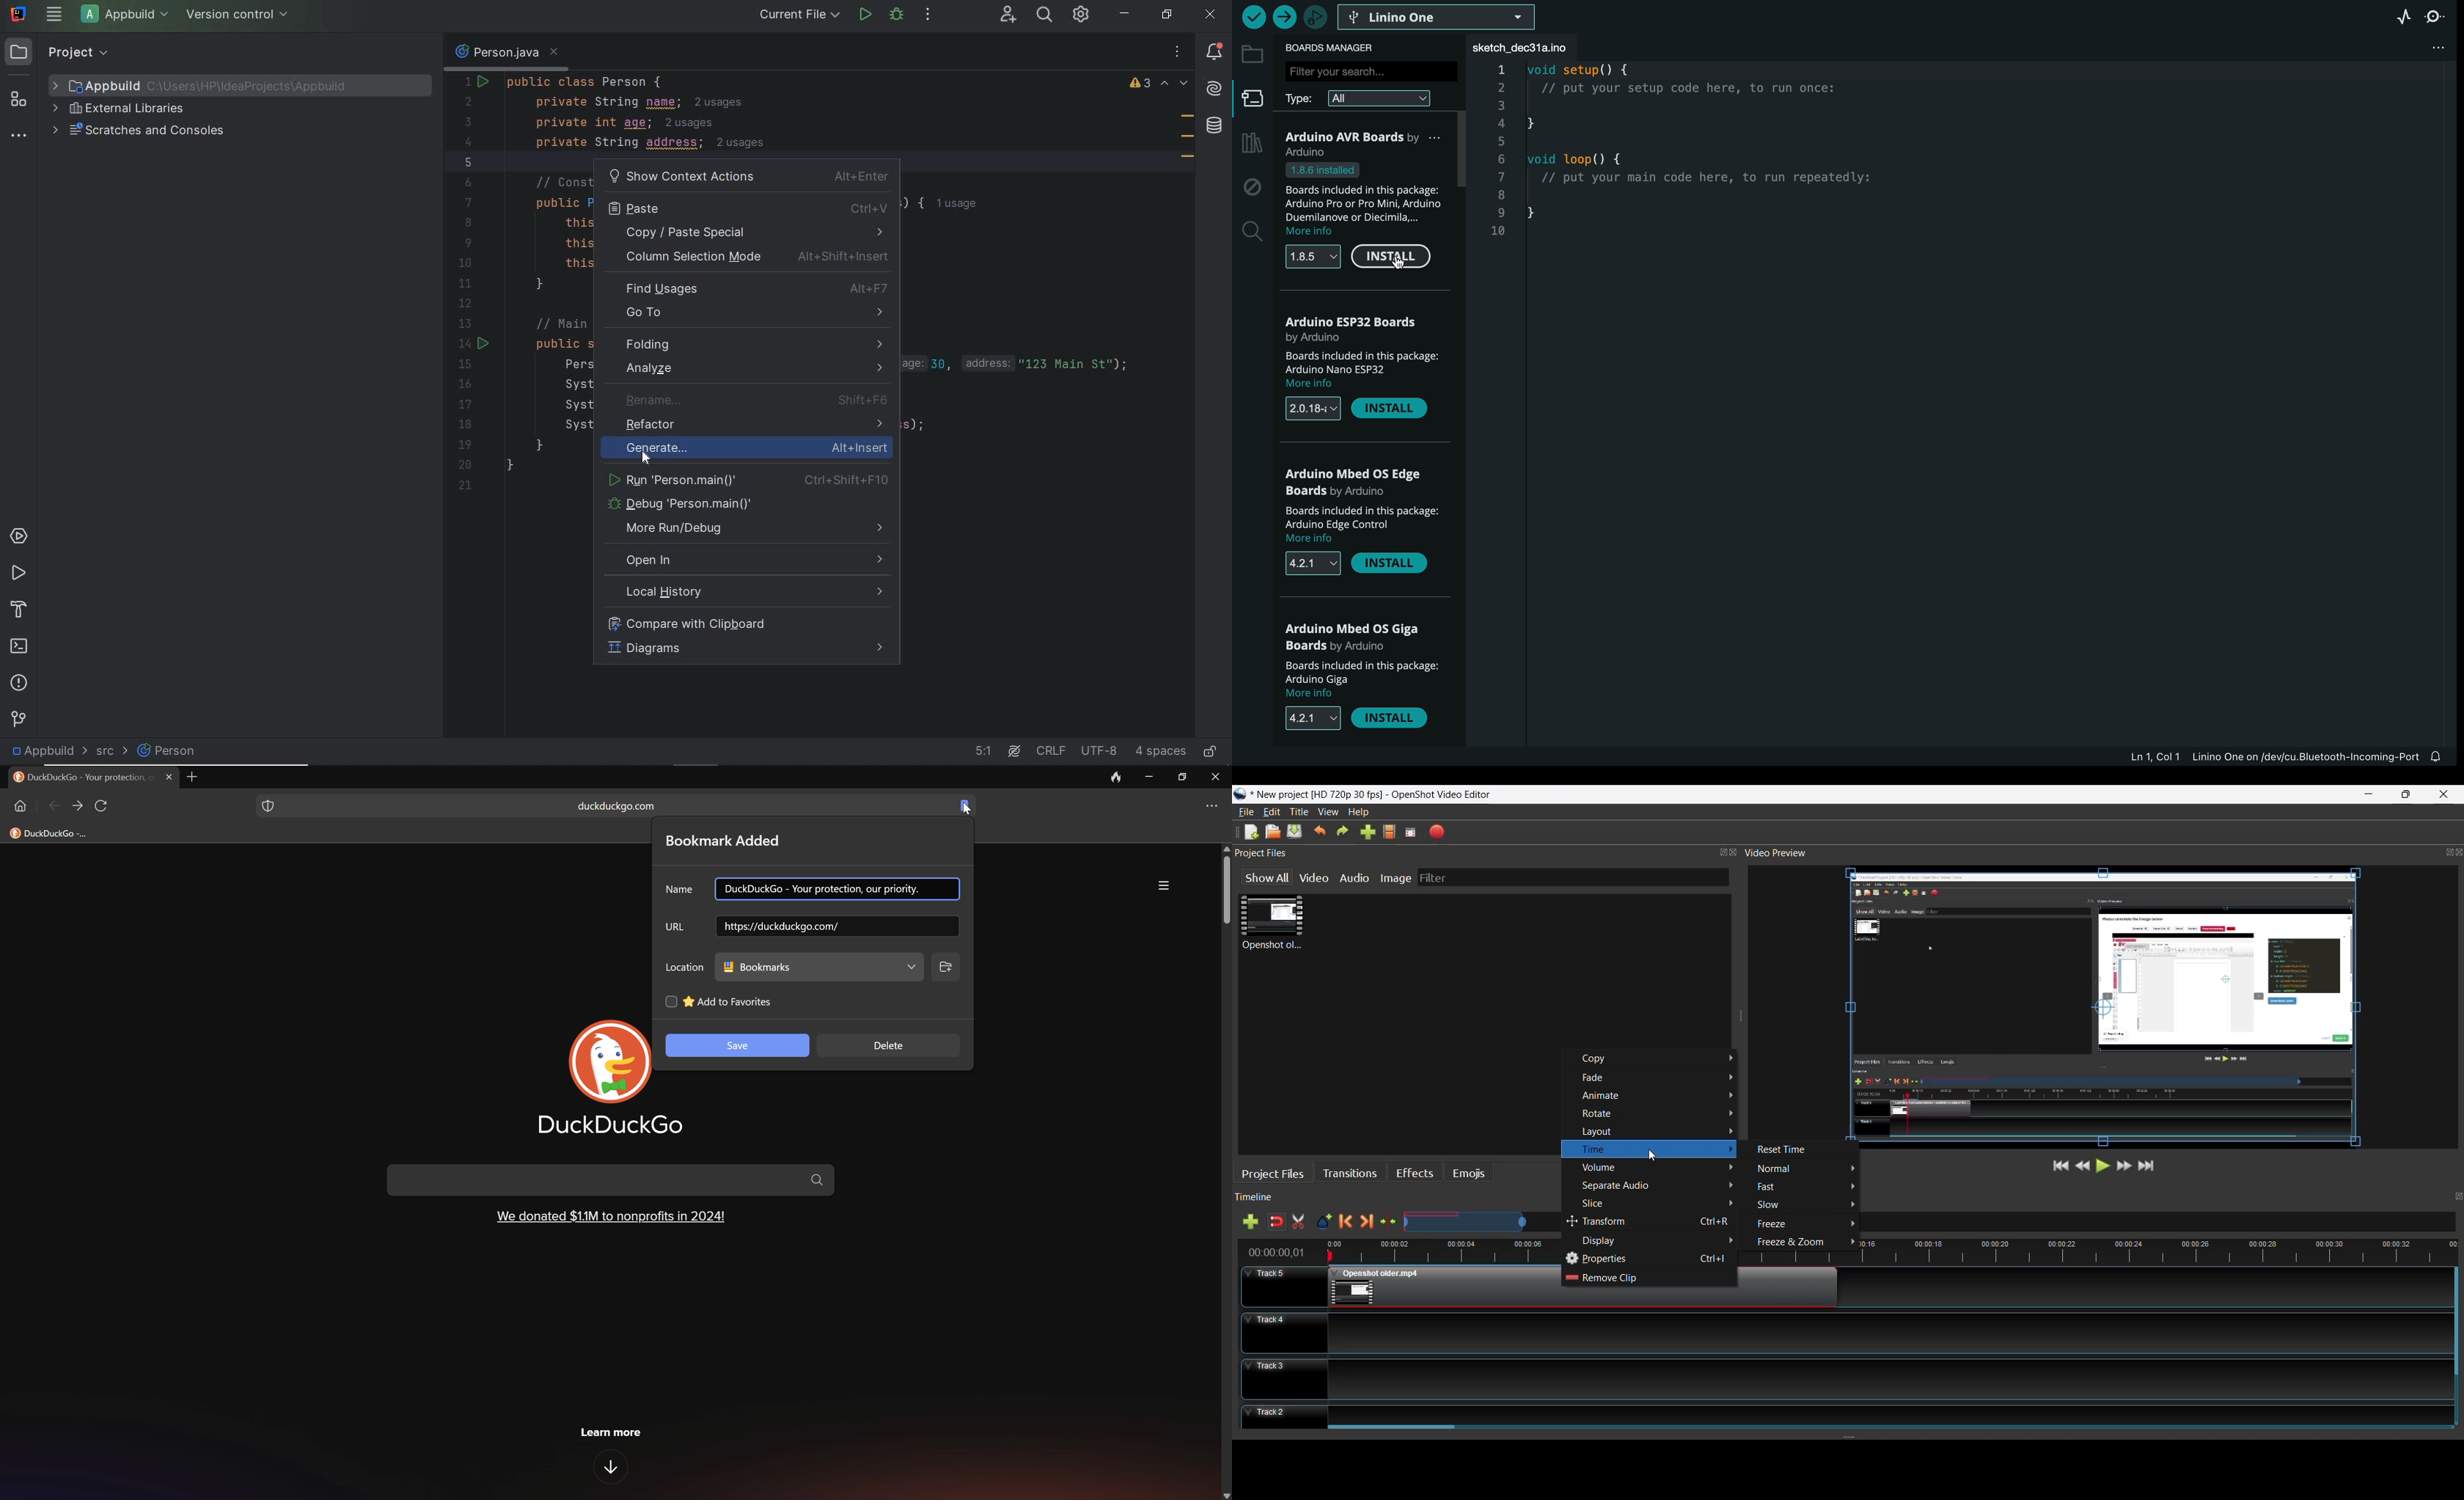  I want to click on Copy, so click(1656, 1059).